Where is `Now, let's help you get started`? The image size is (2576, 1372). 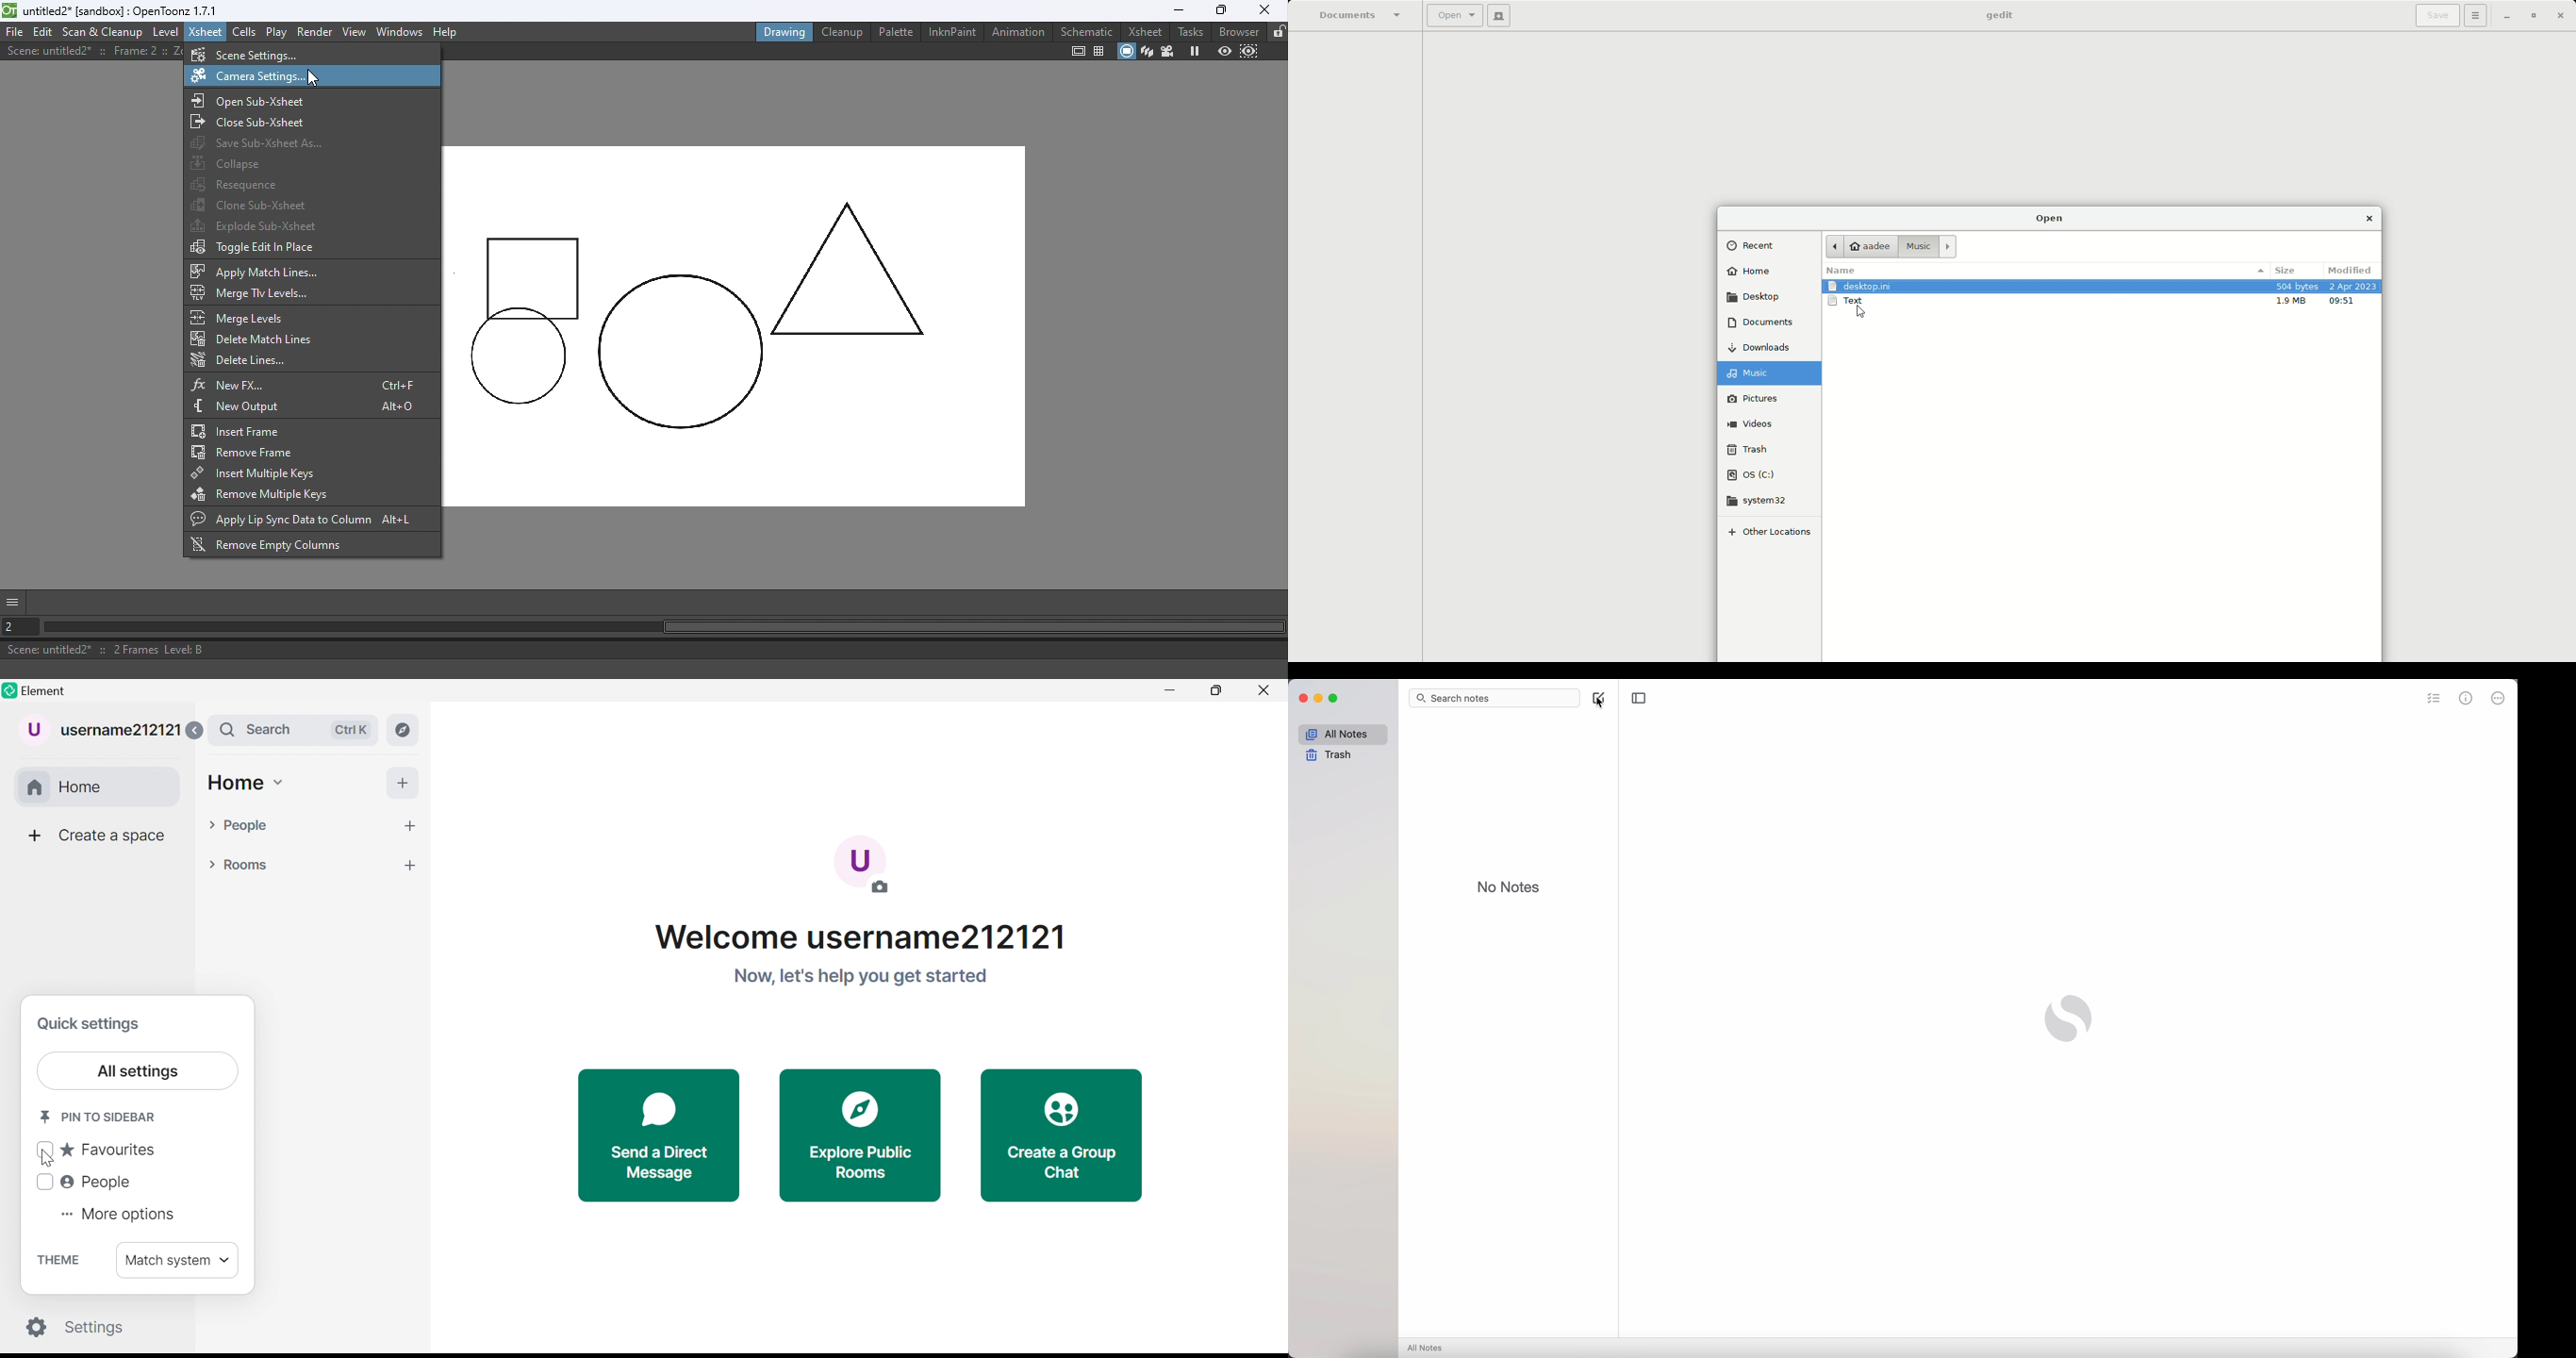 Now, let's help you get started is located at coordinates (859, 978).